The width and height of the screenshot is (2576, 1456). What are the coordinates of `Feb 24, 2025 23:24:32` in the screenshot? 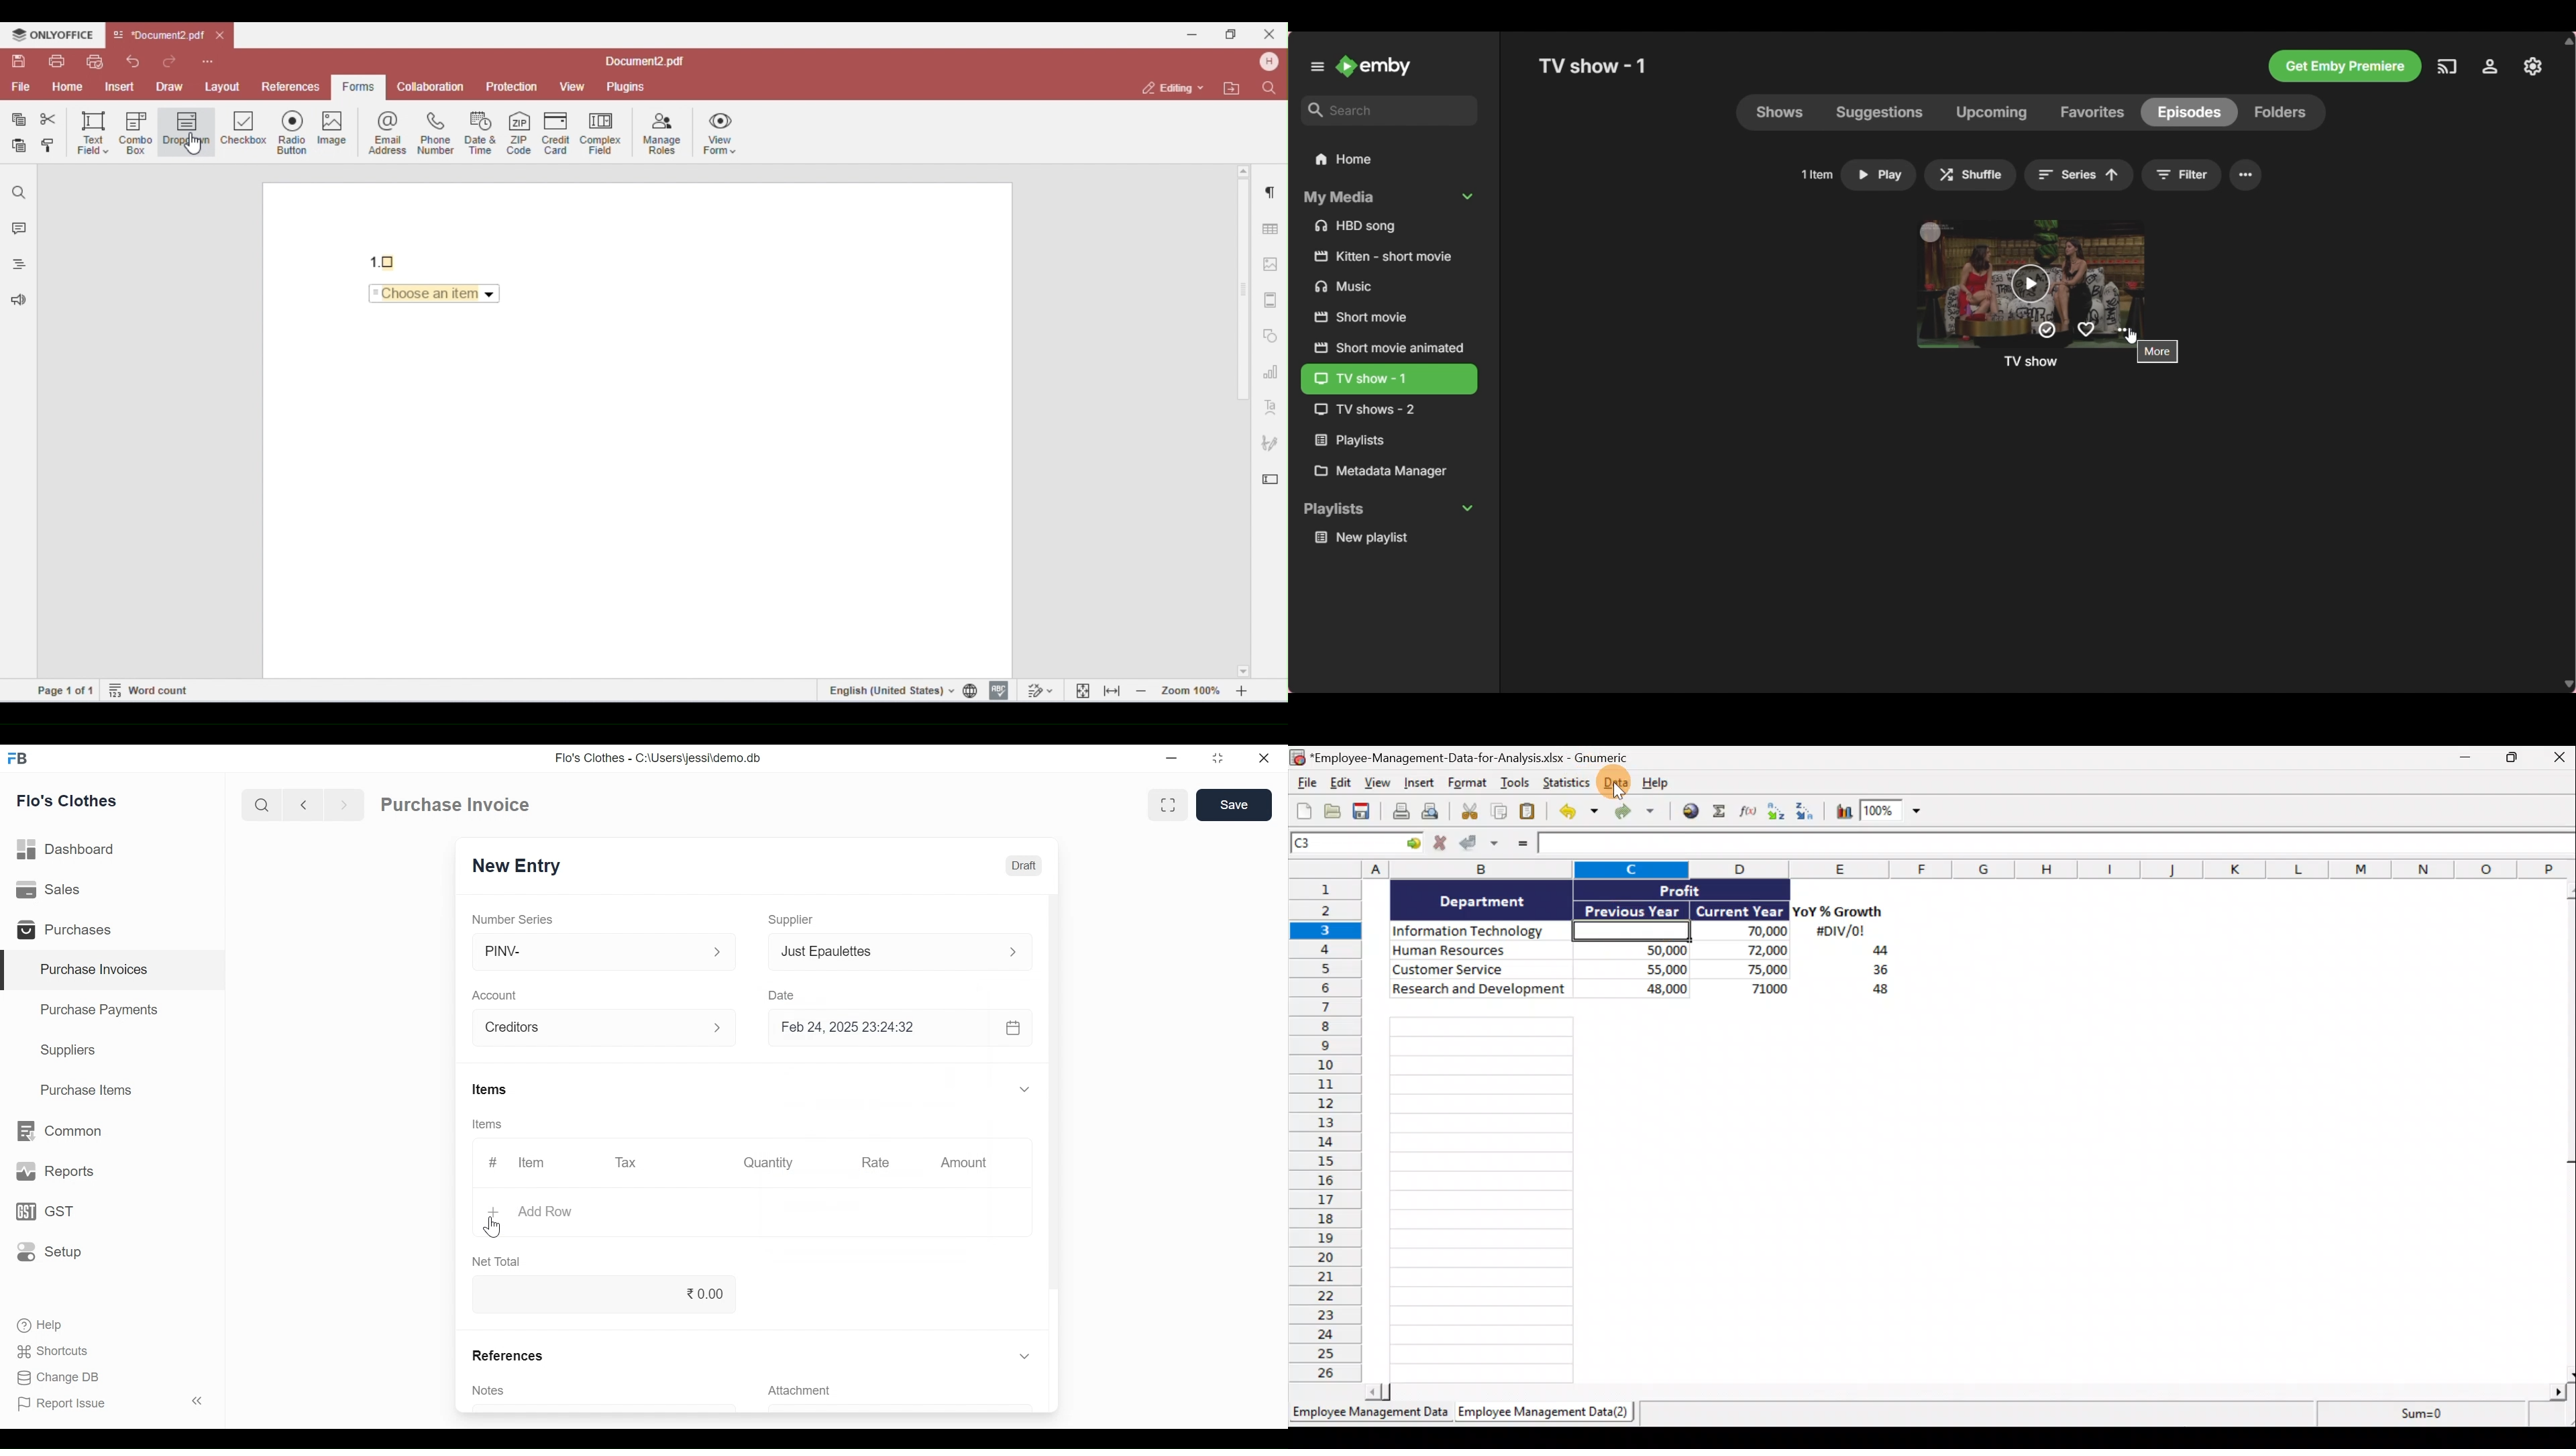 It's located at (902, 1029).